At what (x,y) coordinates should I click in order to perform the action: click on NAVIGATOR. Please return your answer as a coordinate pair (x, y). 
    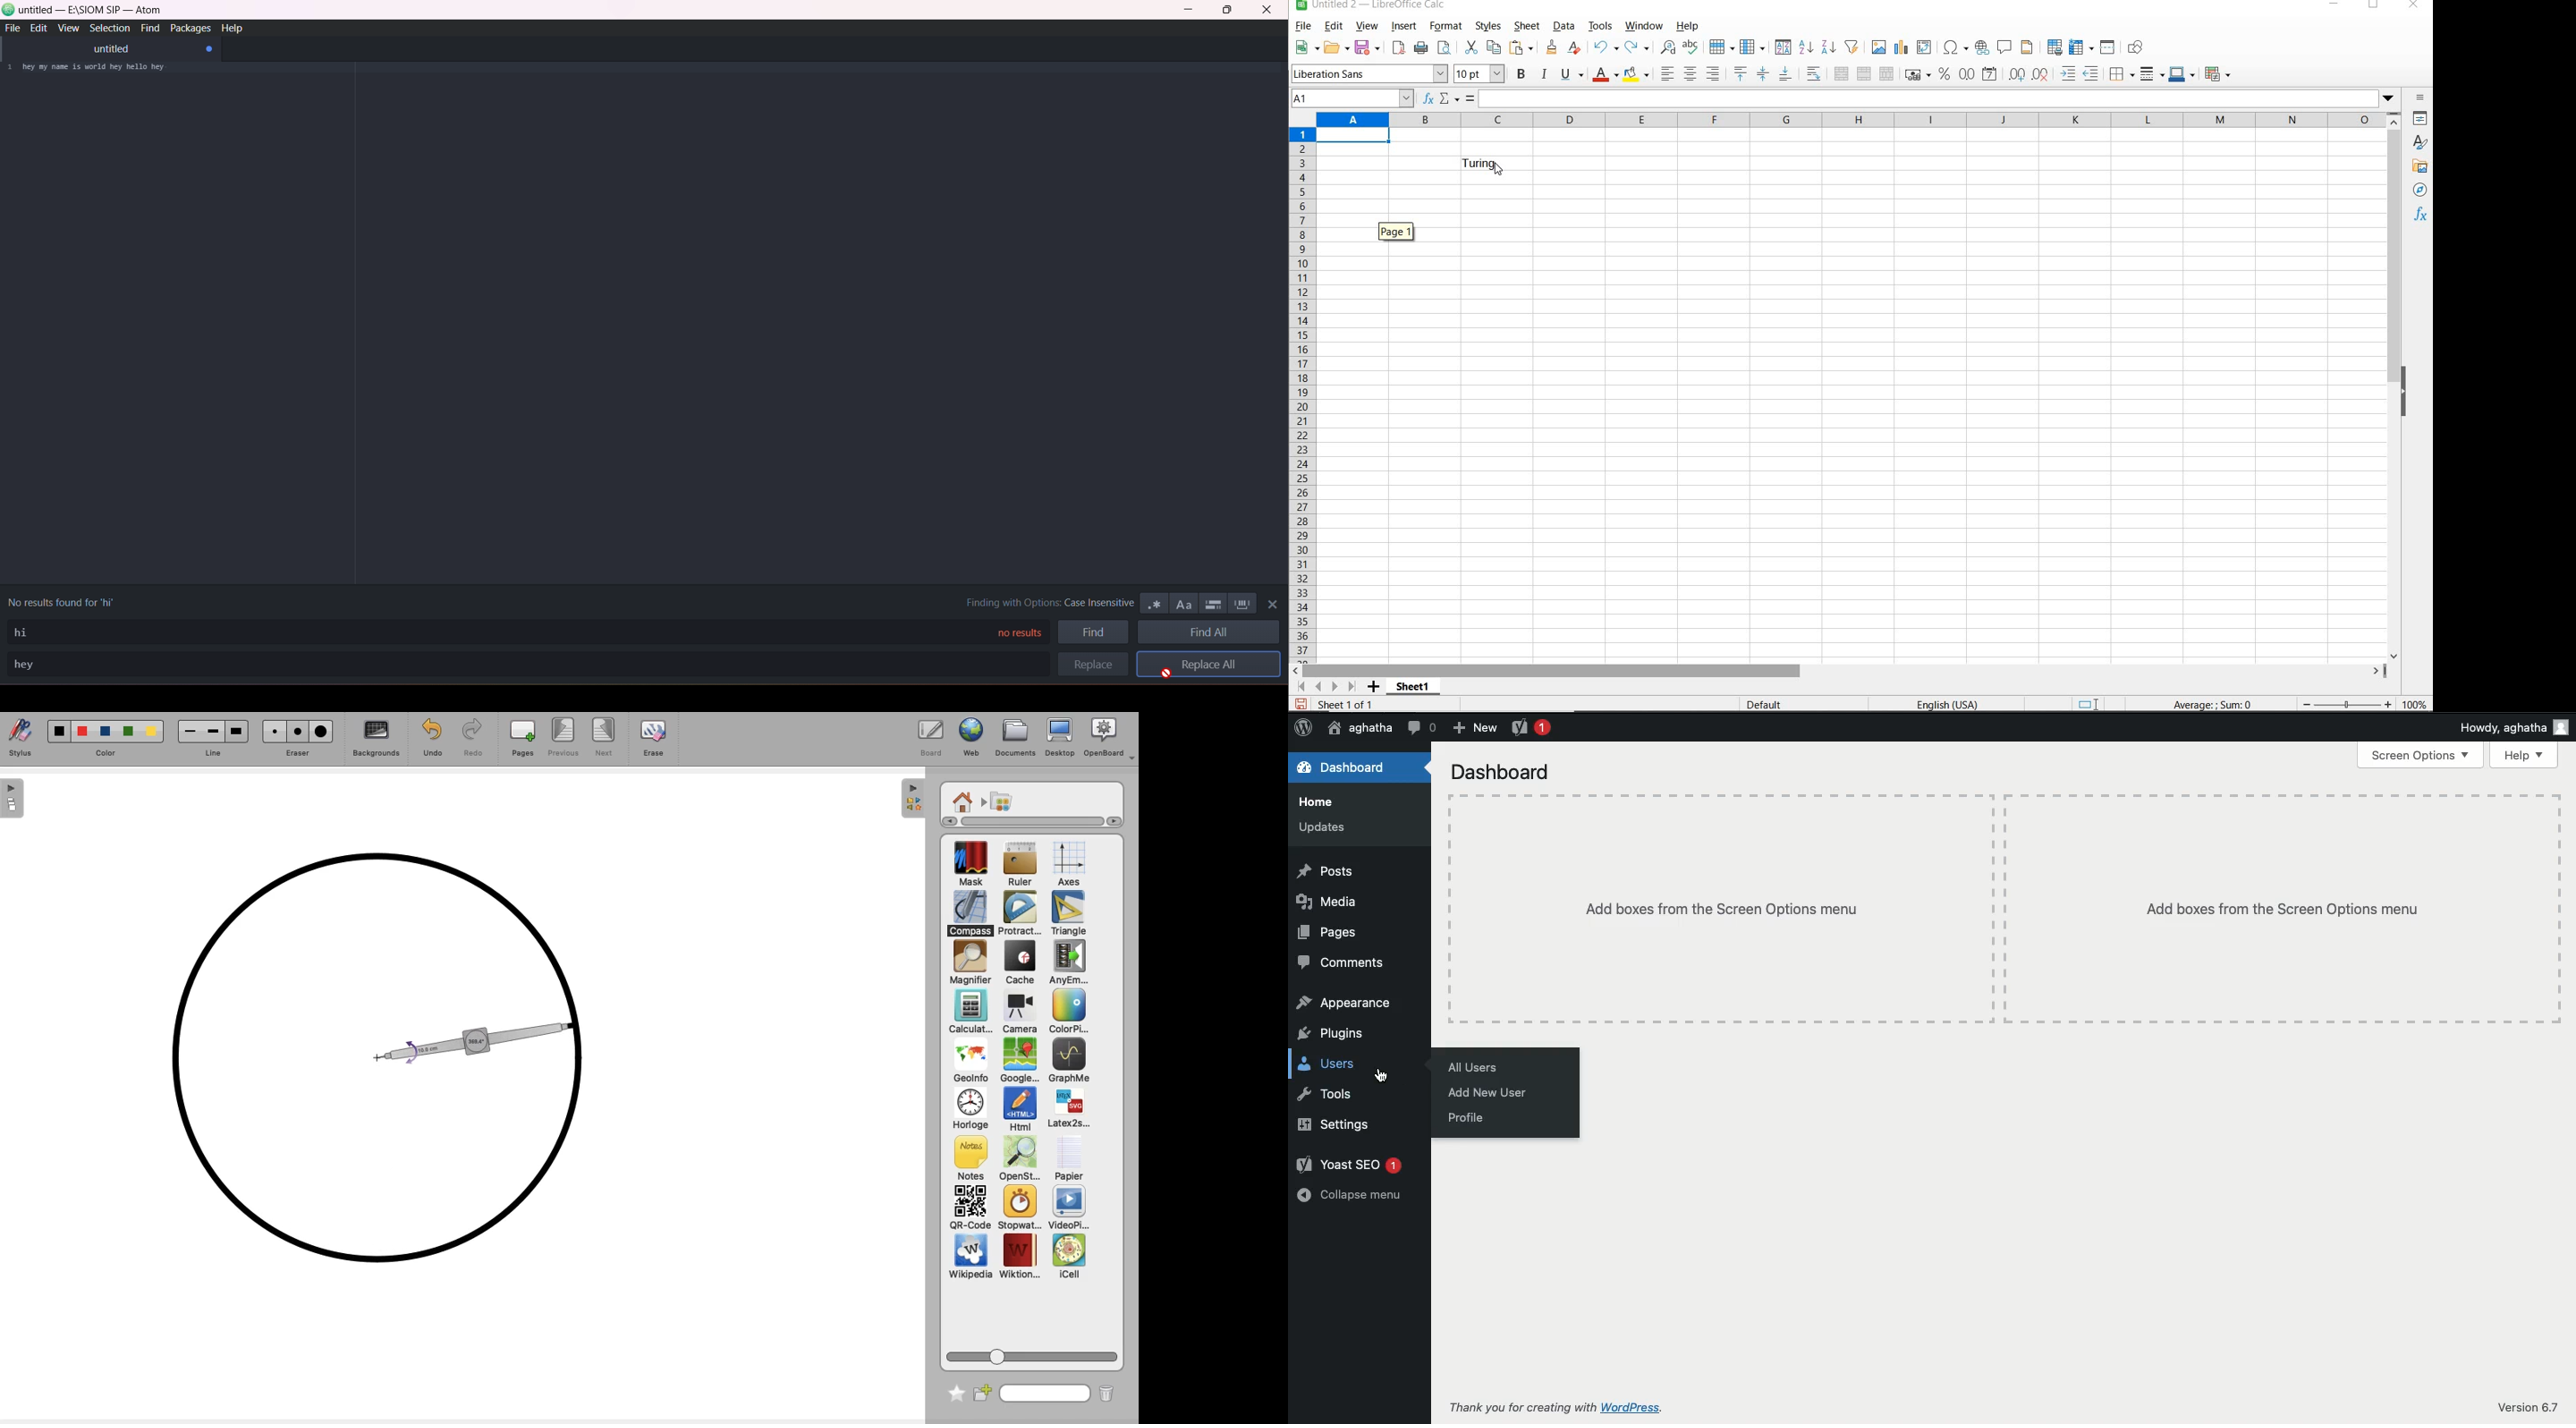
    Looking at the image, I should click on (2422, 191).